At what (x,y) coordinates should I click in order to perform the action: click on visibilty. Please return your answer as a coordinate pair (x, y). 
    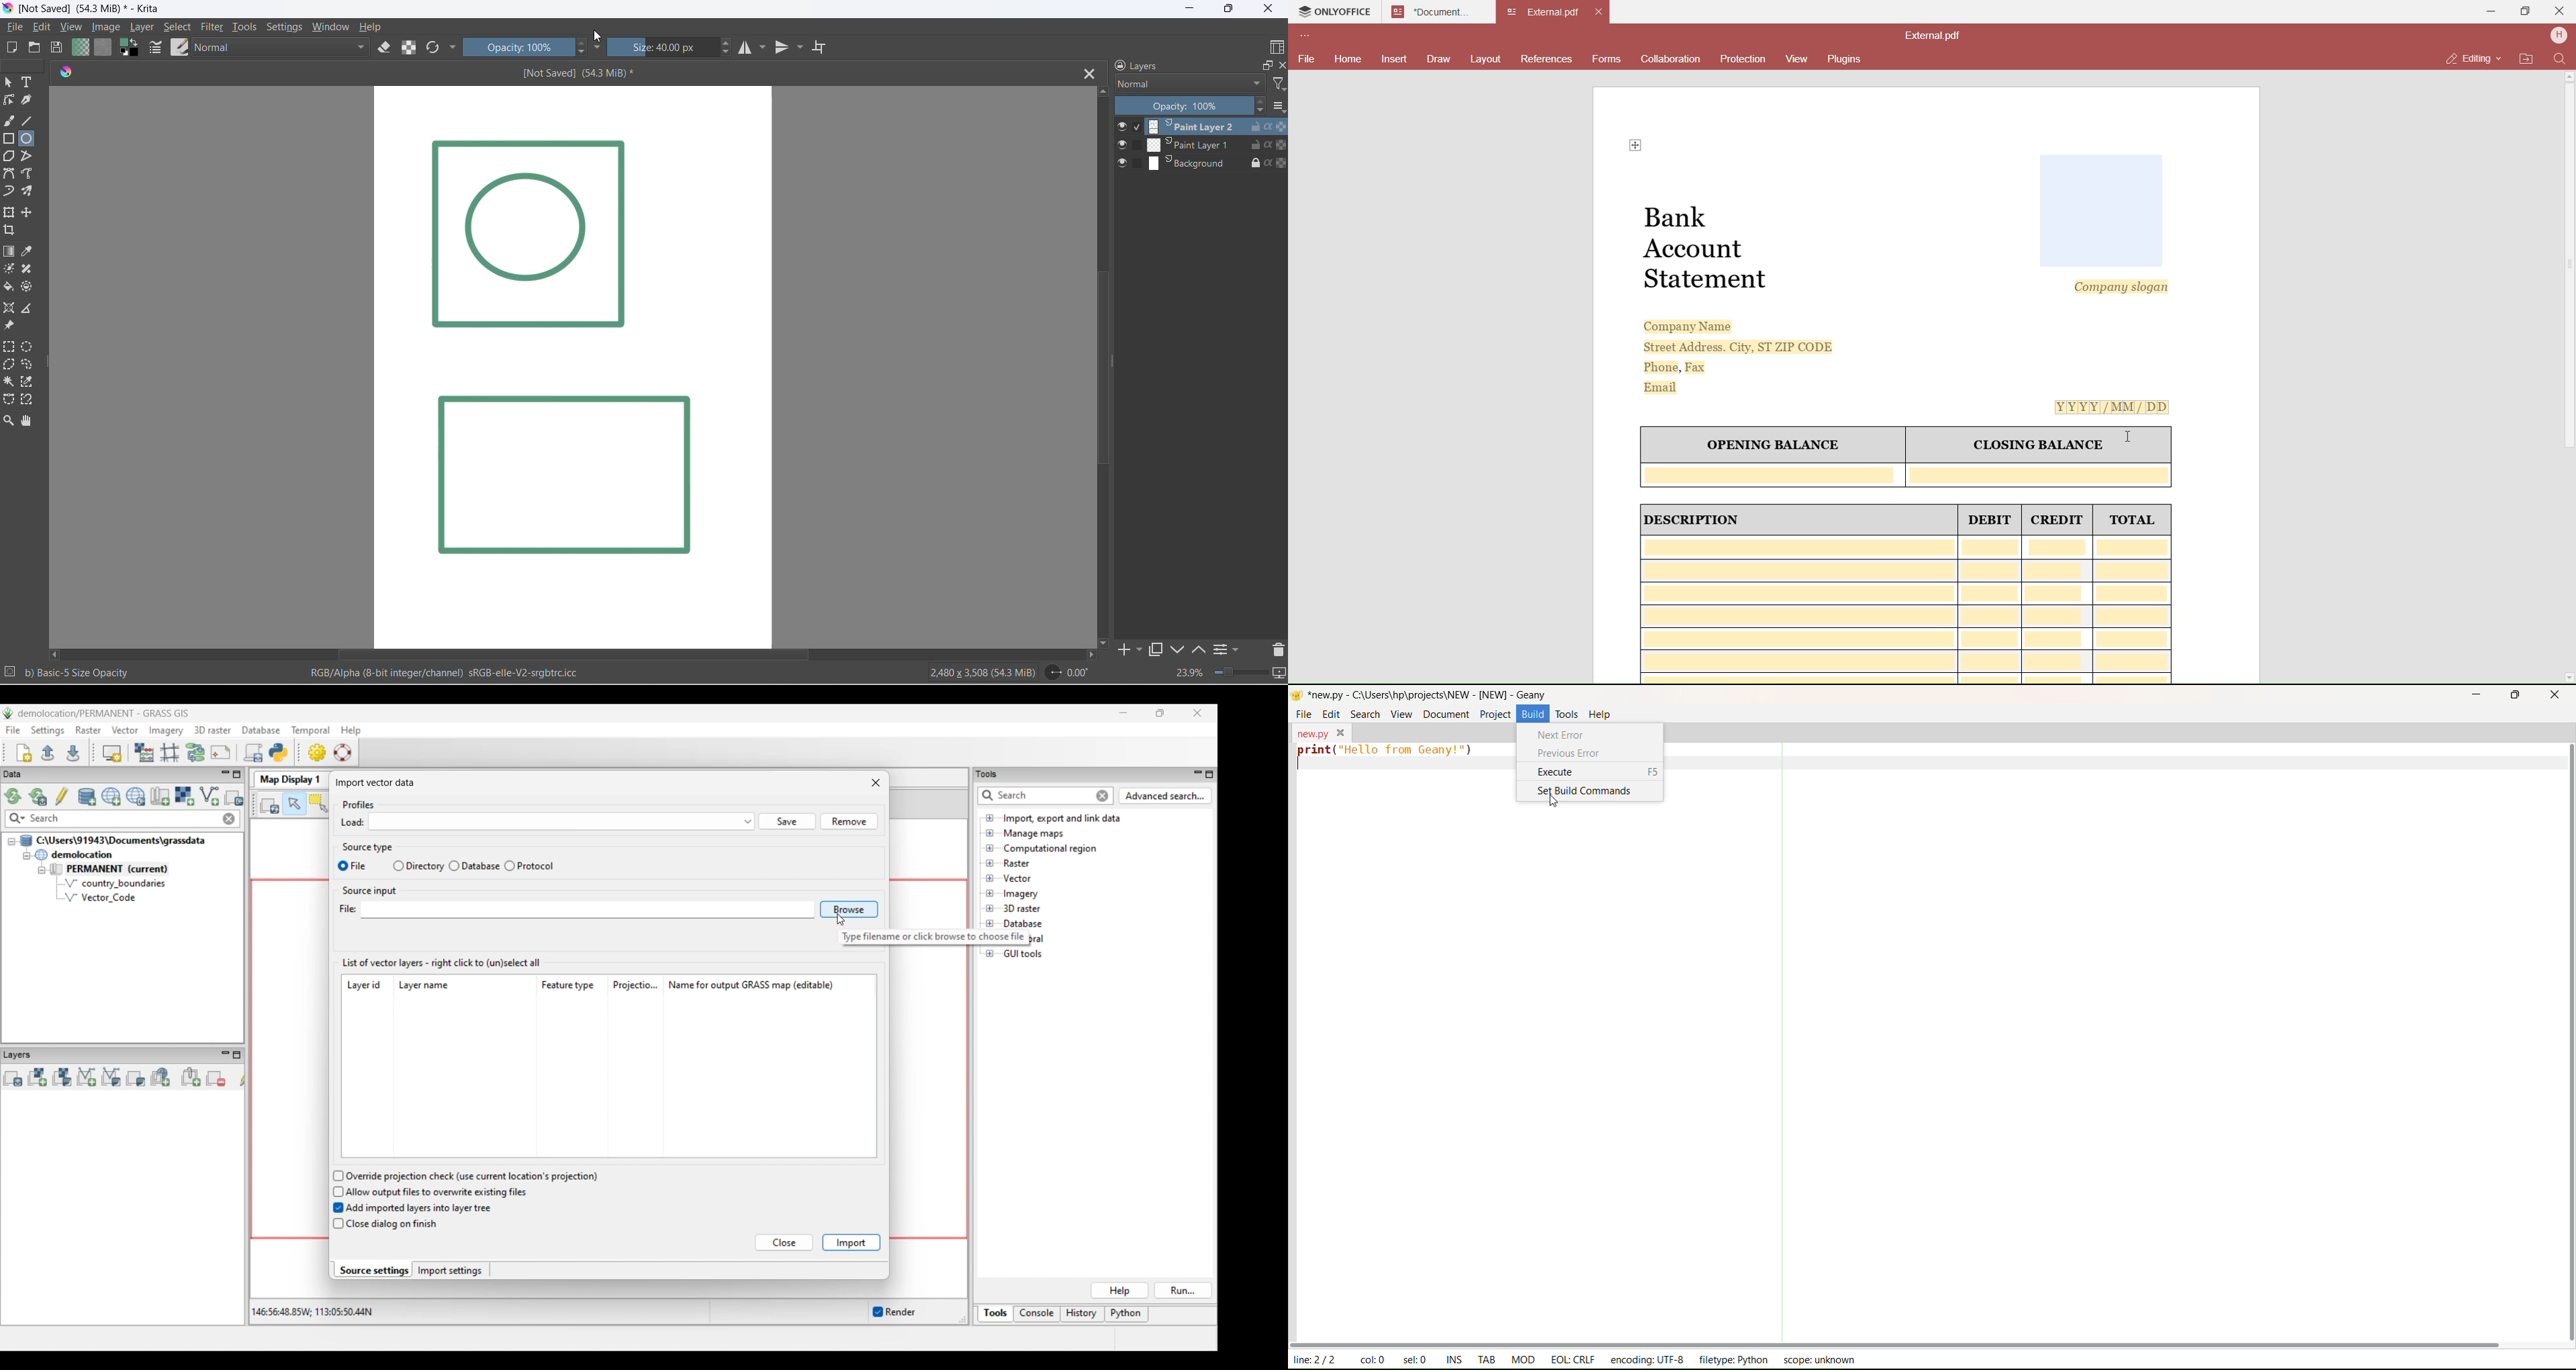
    Looking at the image, I should click on (1121, 146).